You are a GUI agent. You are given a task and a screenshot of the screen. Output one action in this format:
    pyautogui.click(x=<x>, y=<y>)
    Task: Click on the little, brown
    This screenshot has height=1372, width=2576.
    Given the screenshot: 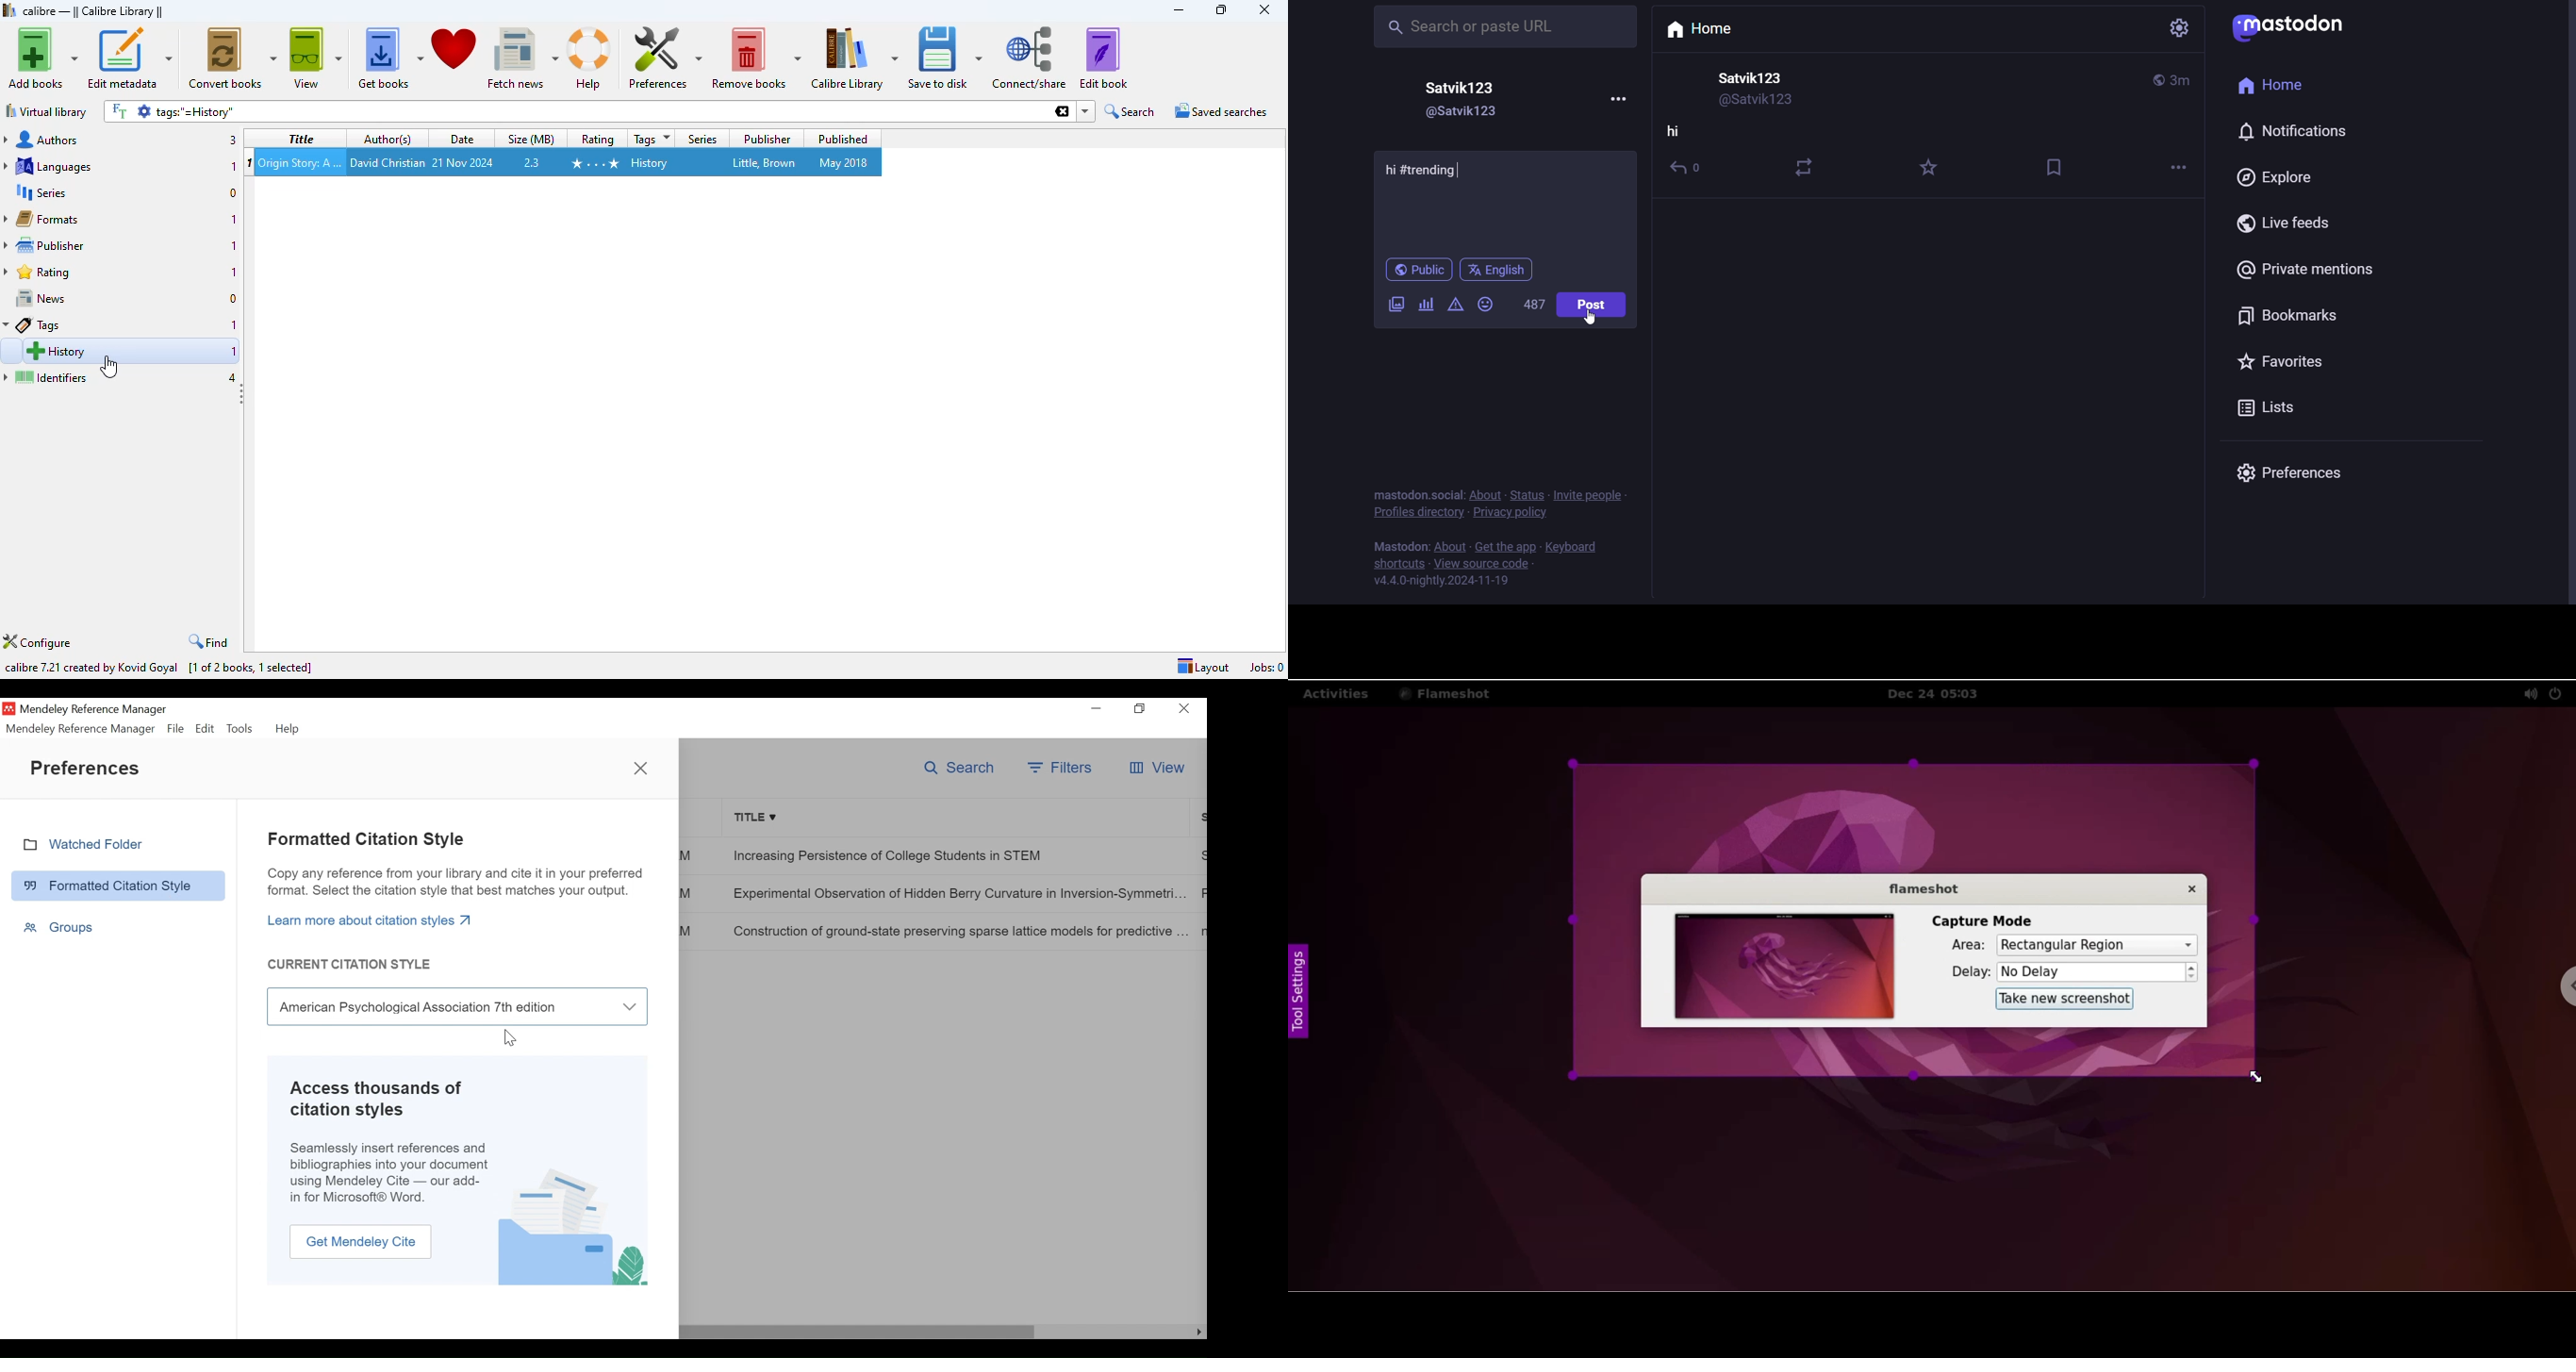 What is the action you would take?
    pyautogui.click(x=765, y=162)
    